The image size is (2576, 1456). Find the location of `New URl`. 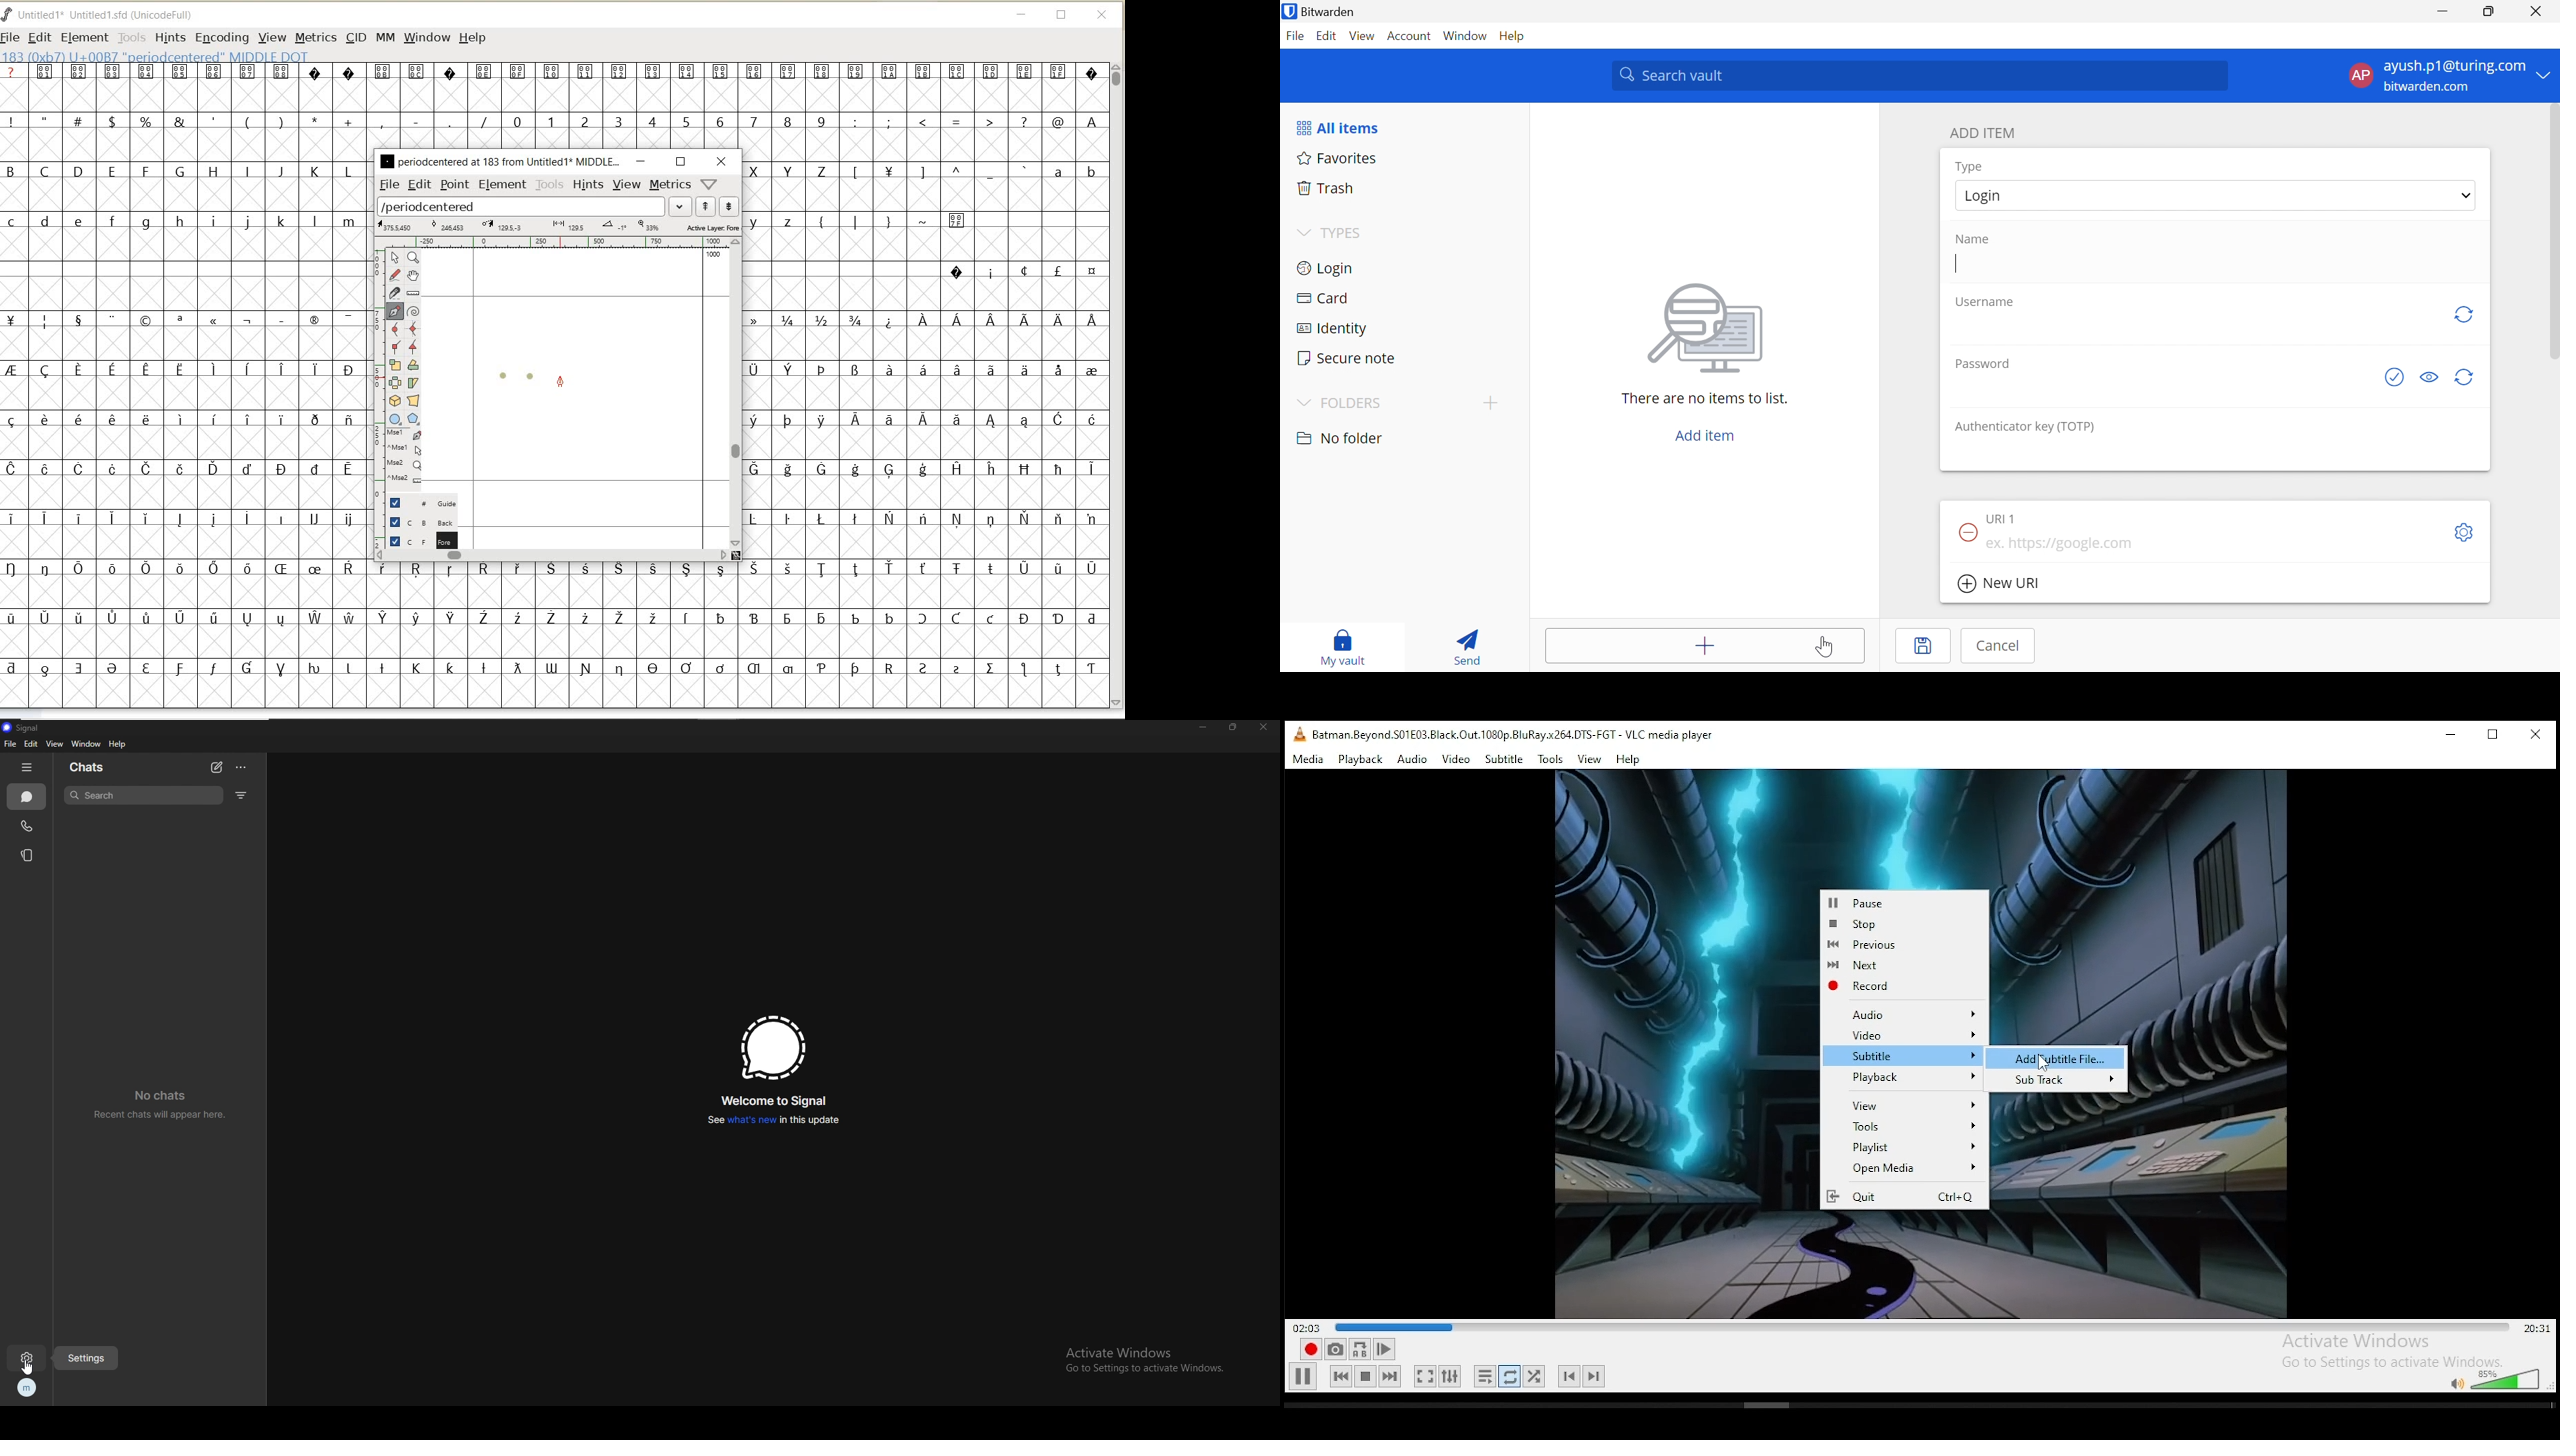

New URl is located at coordinates (1999, 584).